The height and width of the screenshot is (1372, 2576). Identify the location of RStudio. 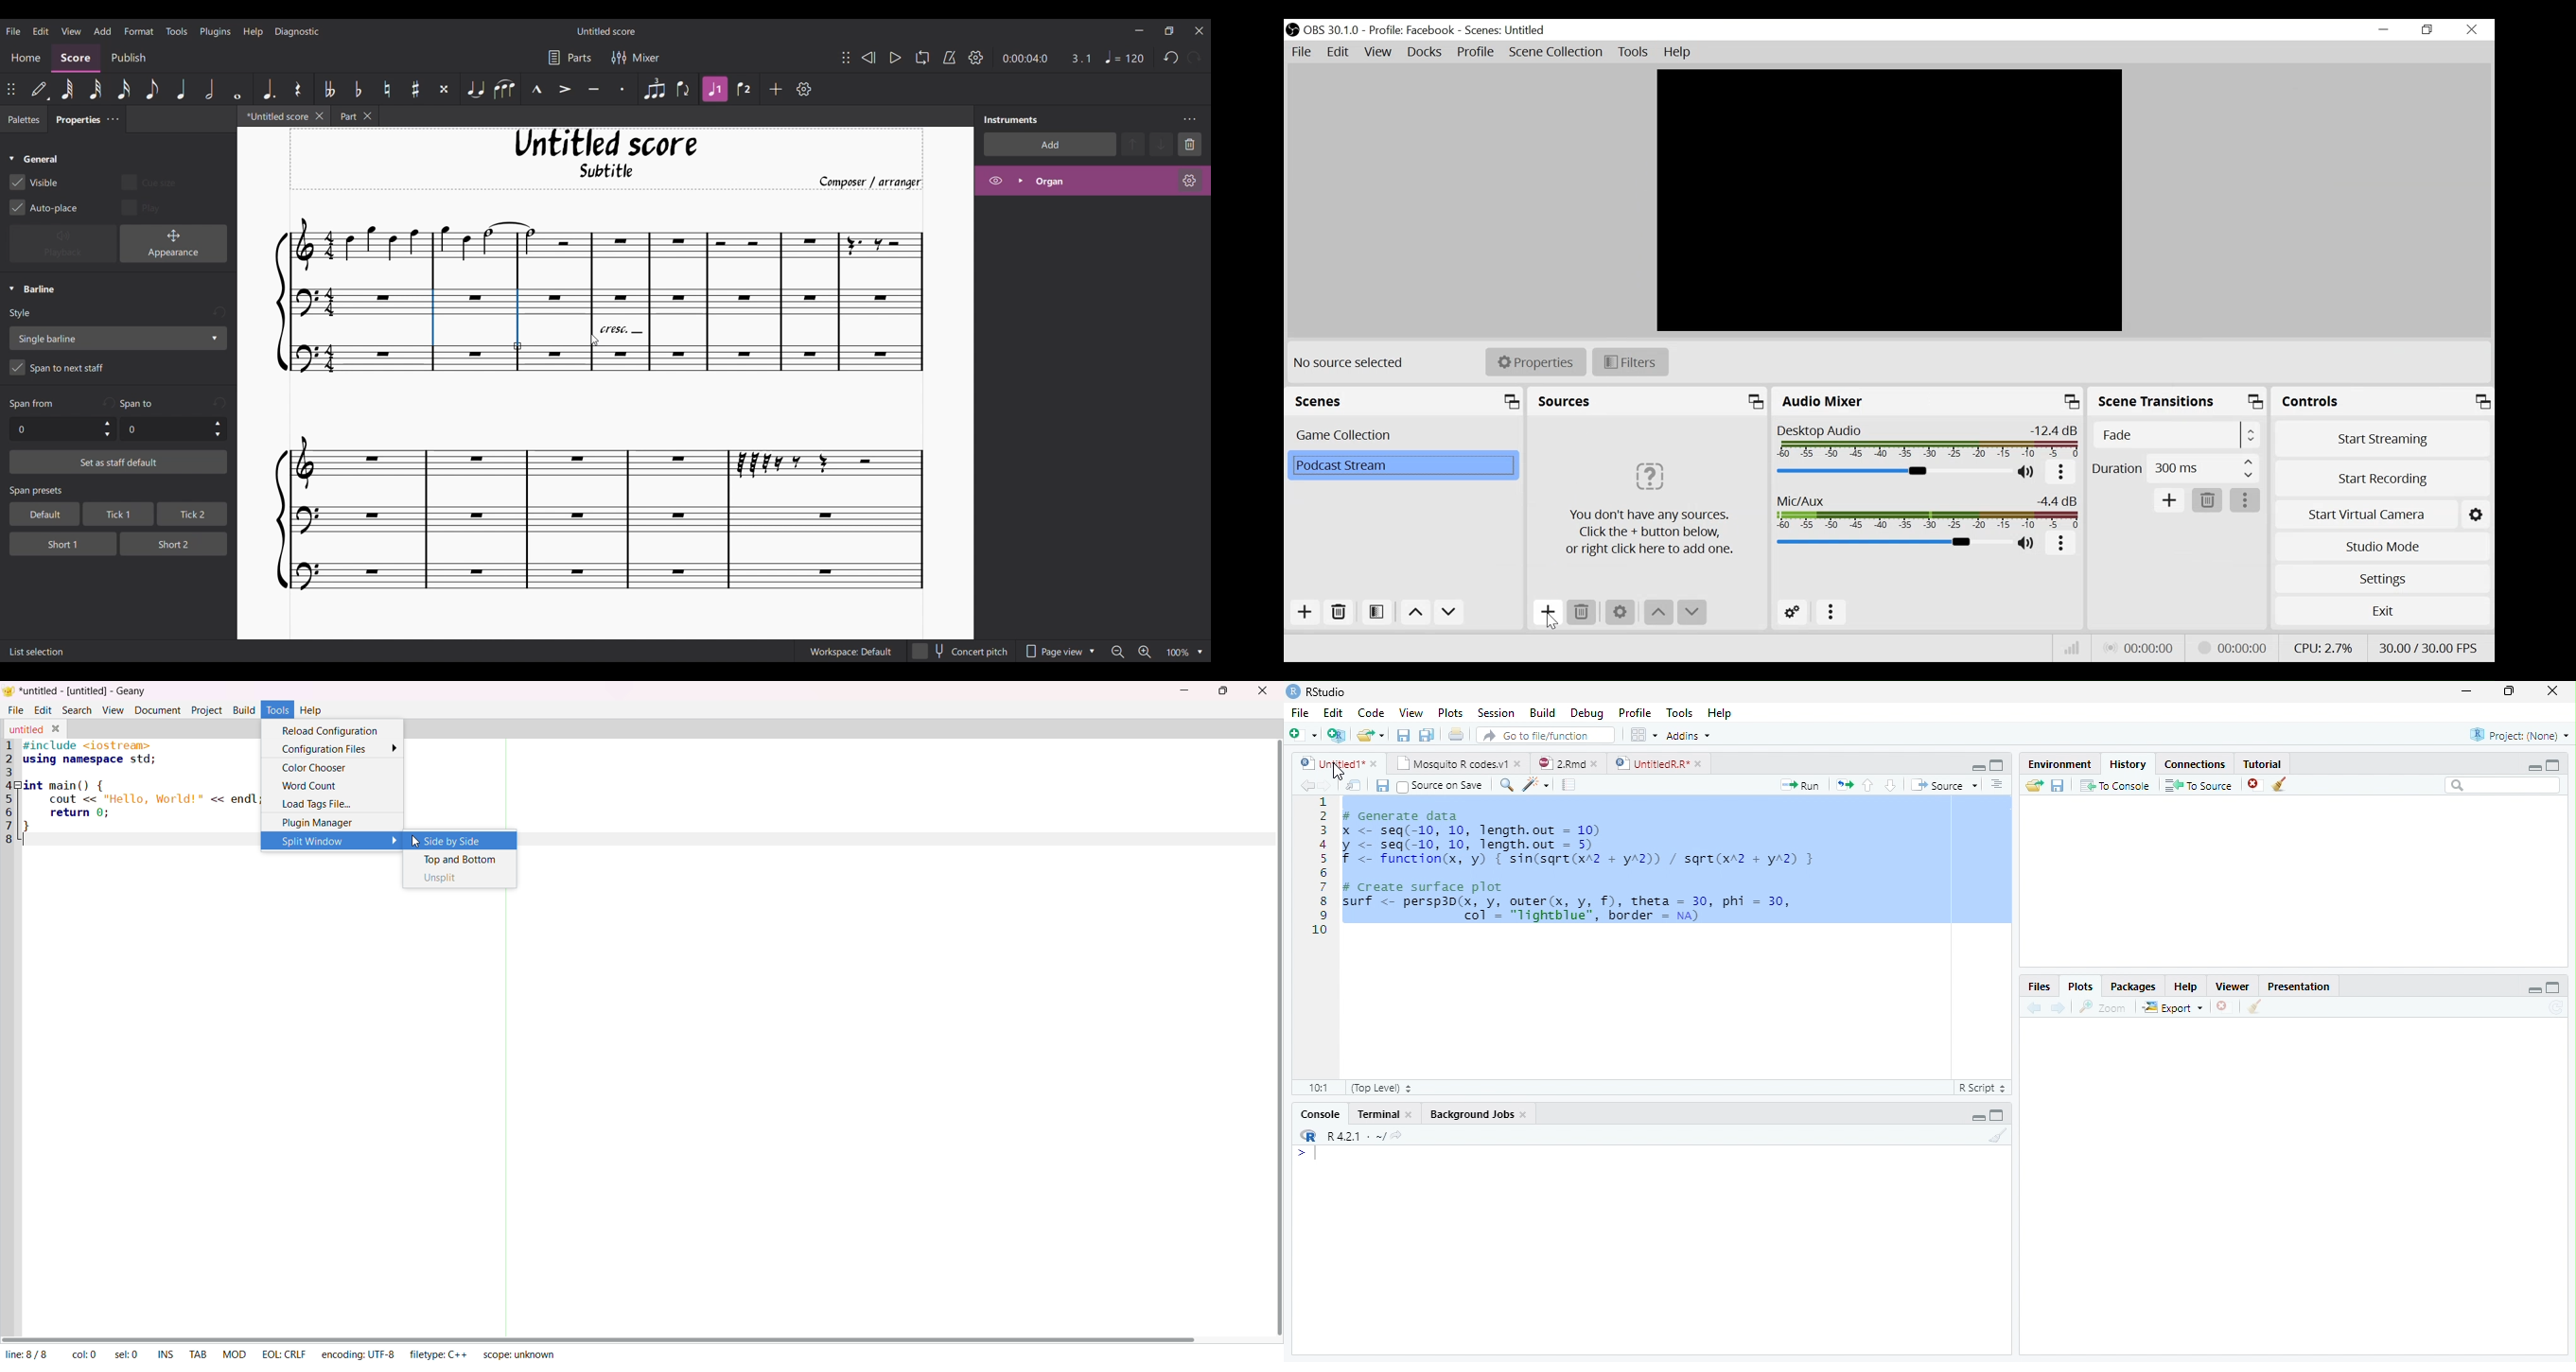
(1316, 691).